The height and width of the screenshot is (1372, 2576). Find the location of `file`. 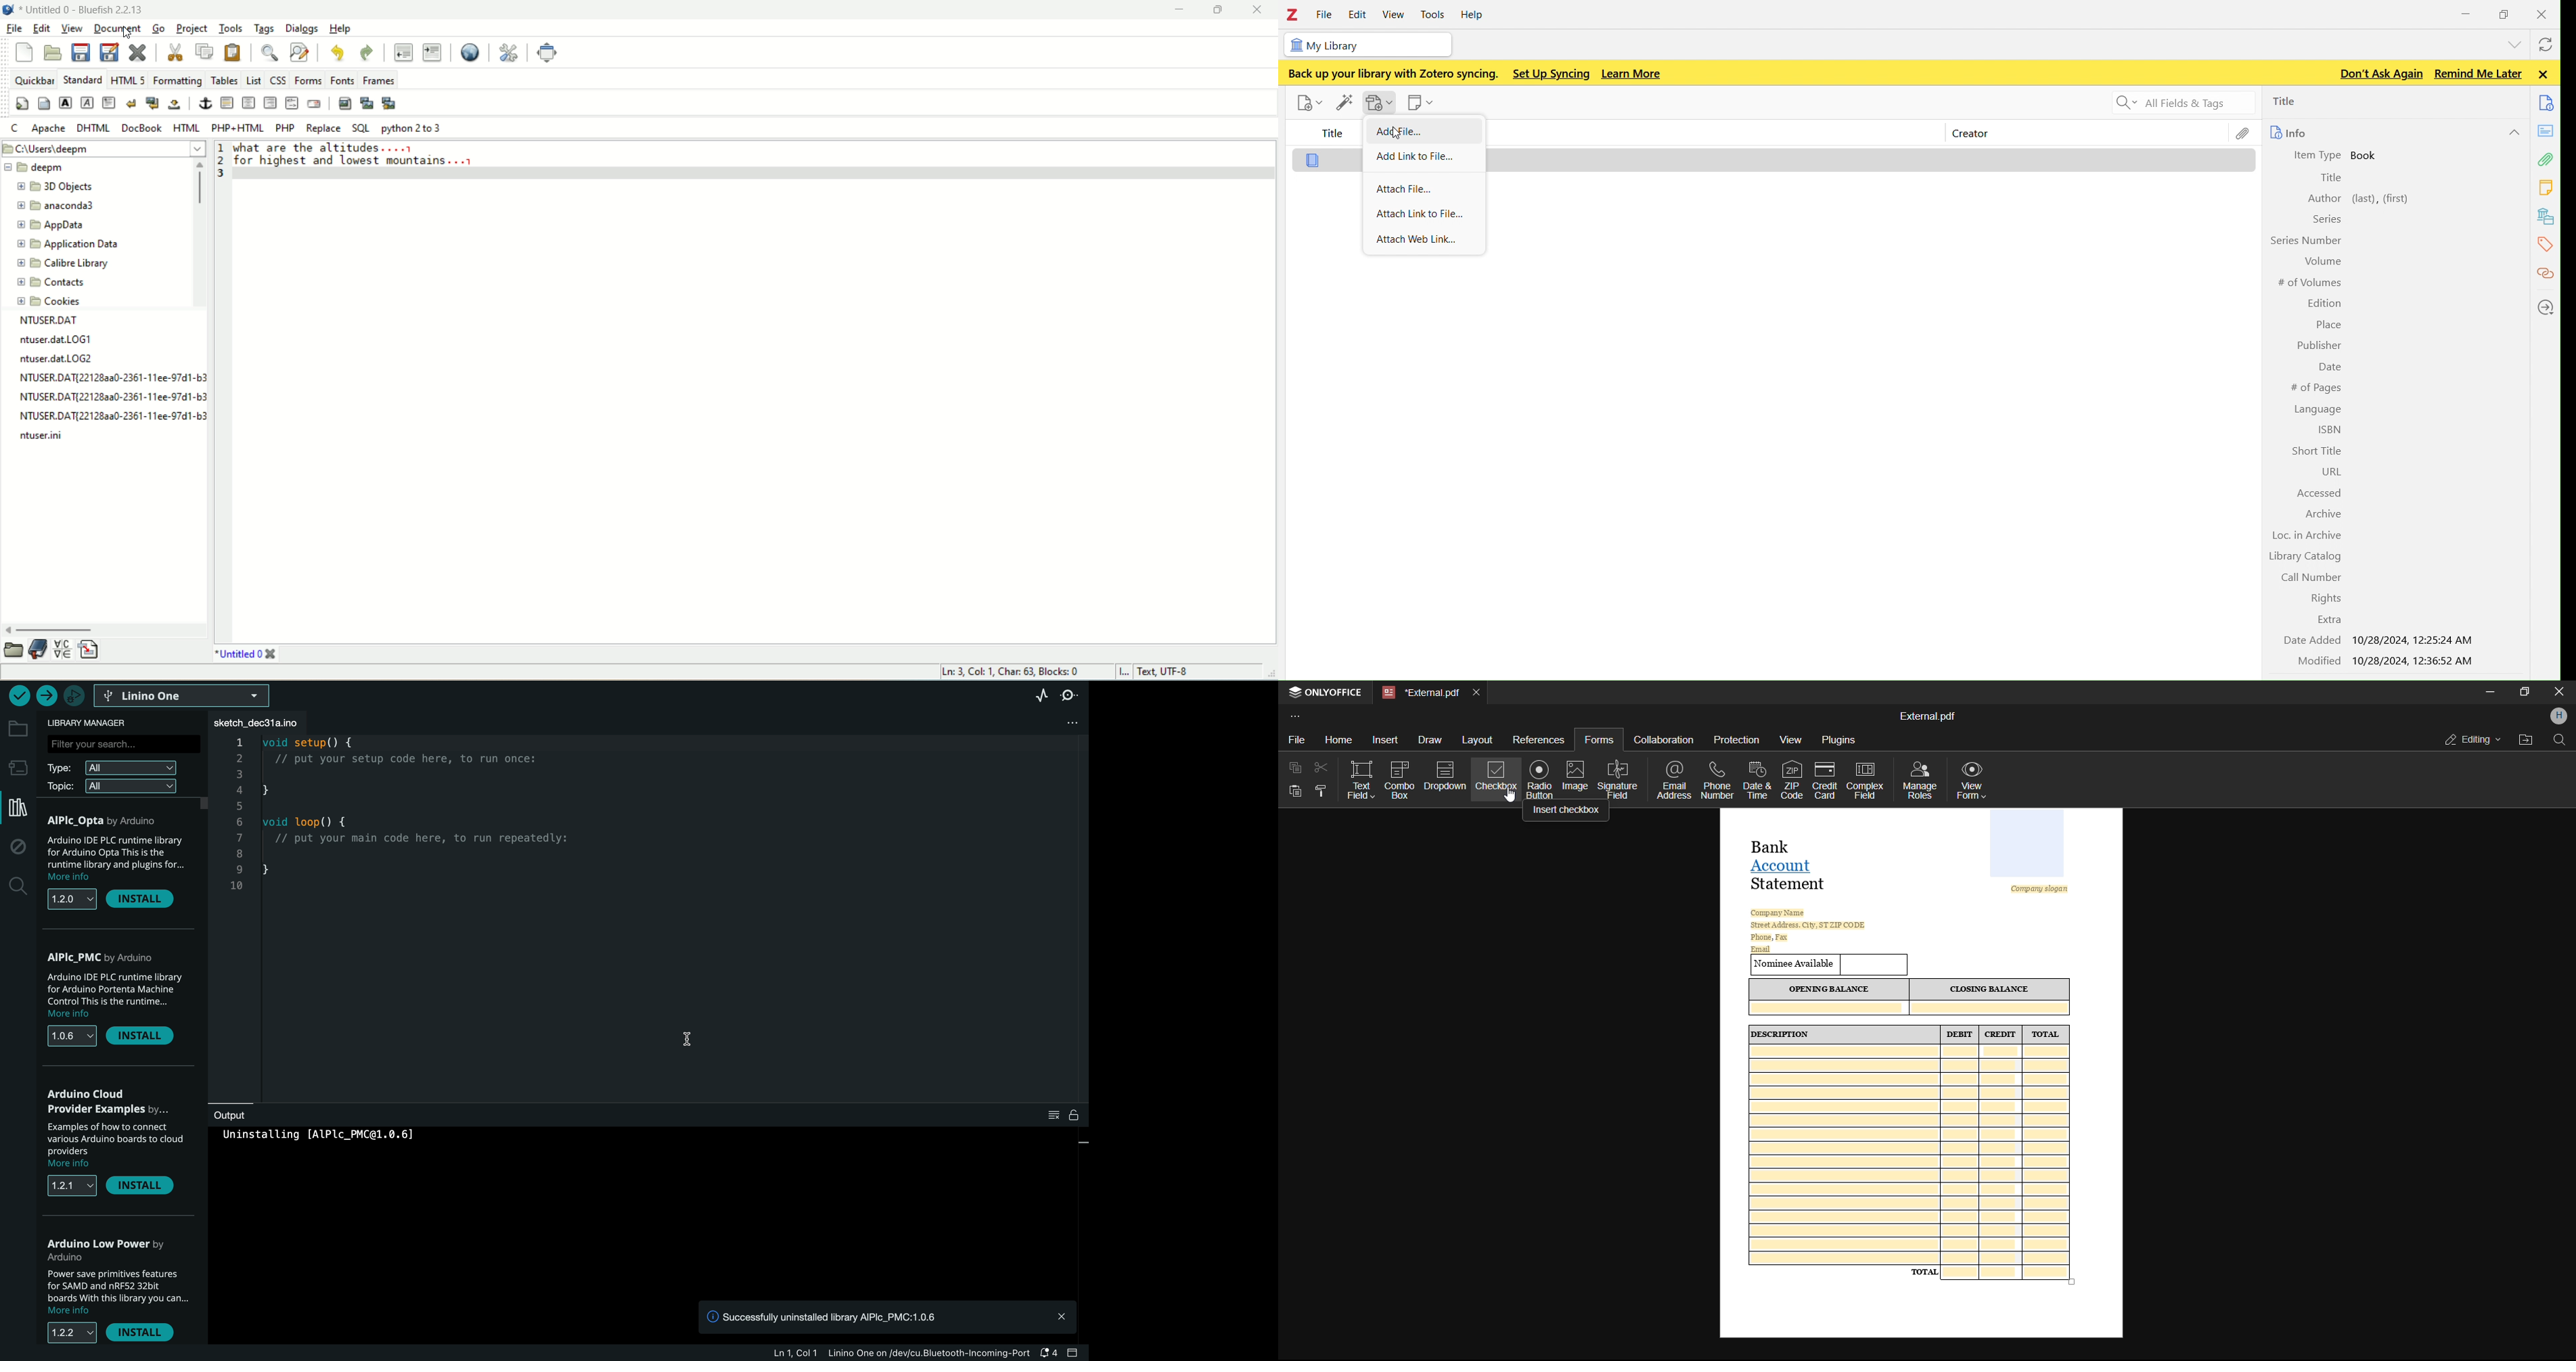

file is located at coordinates (1325, 14).